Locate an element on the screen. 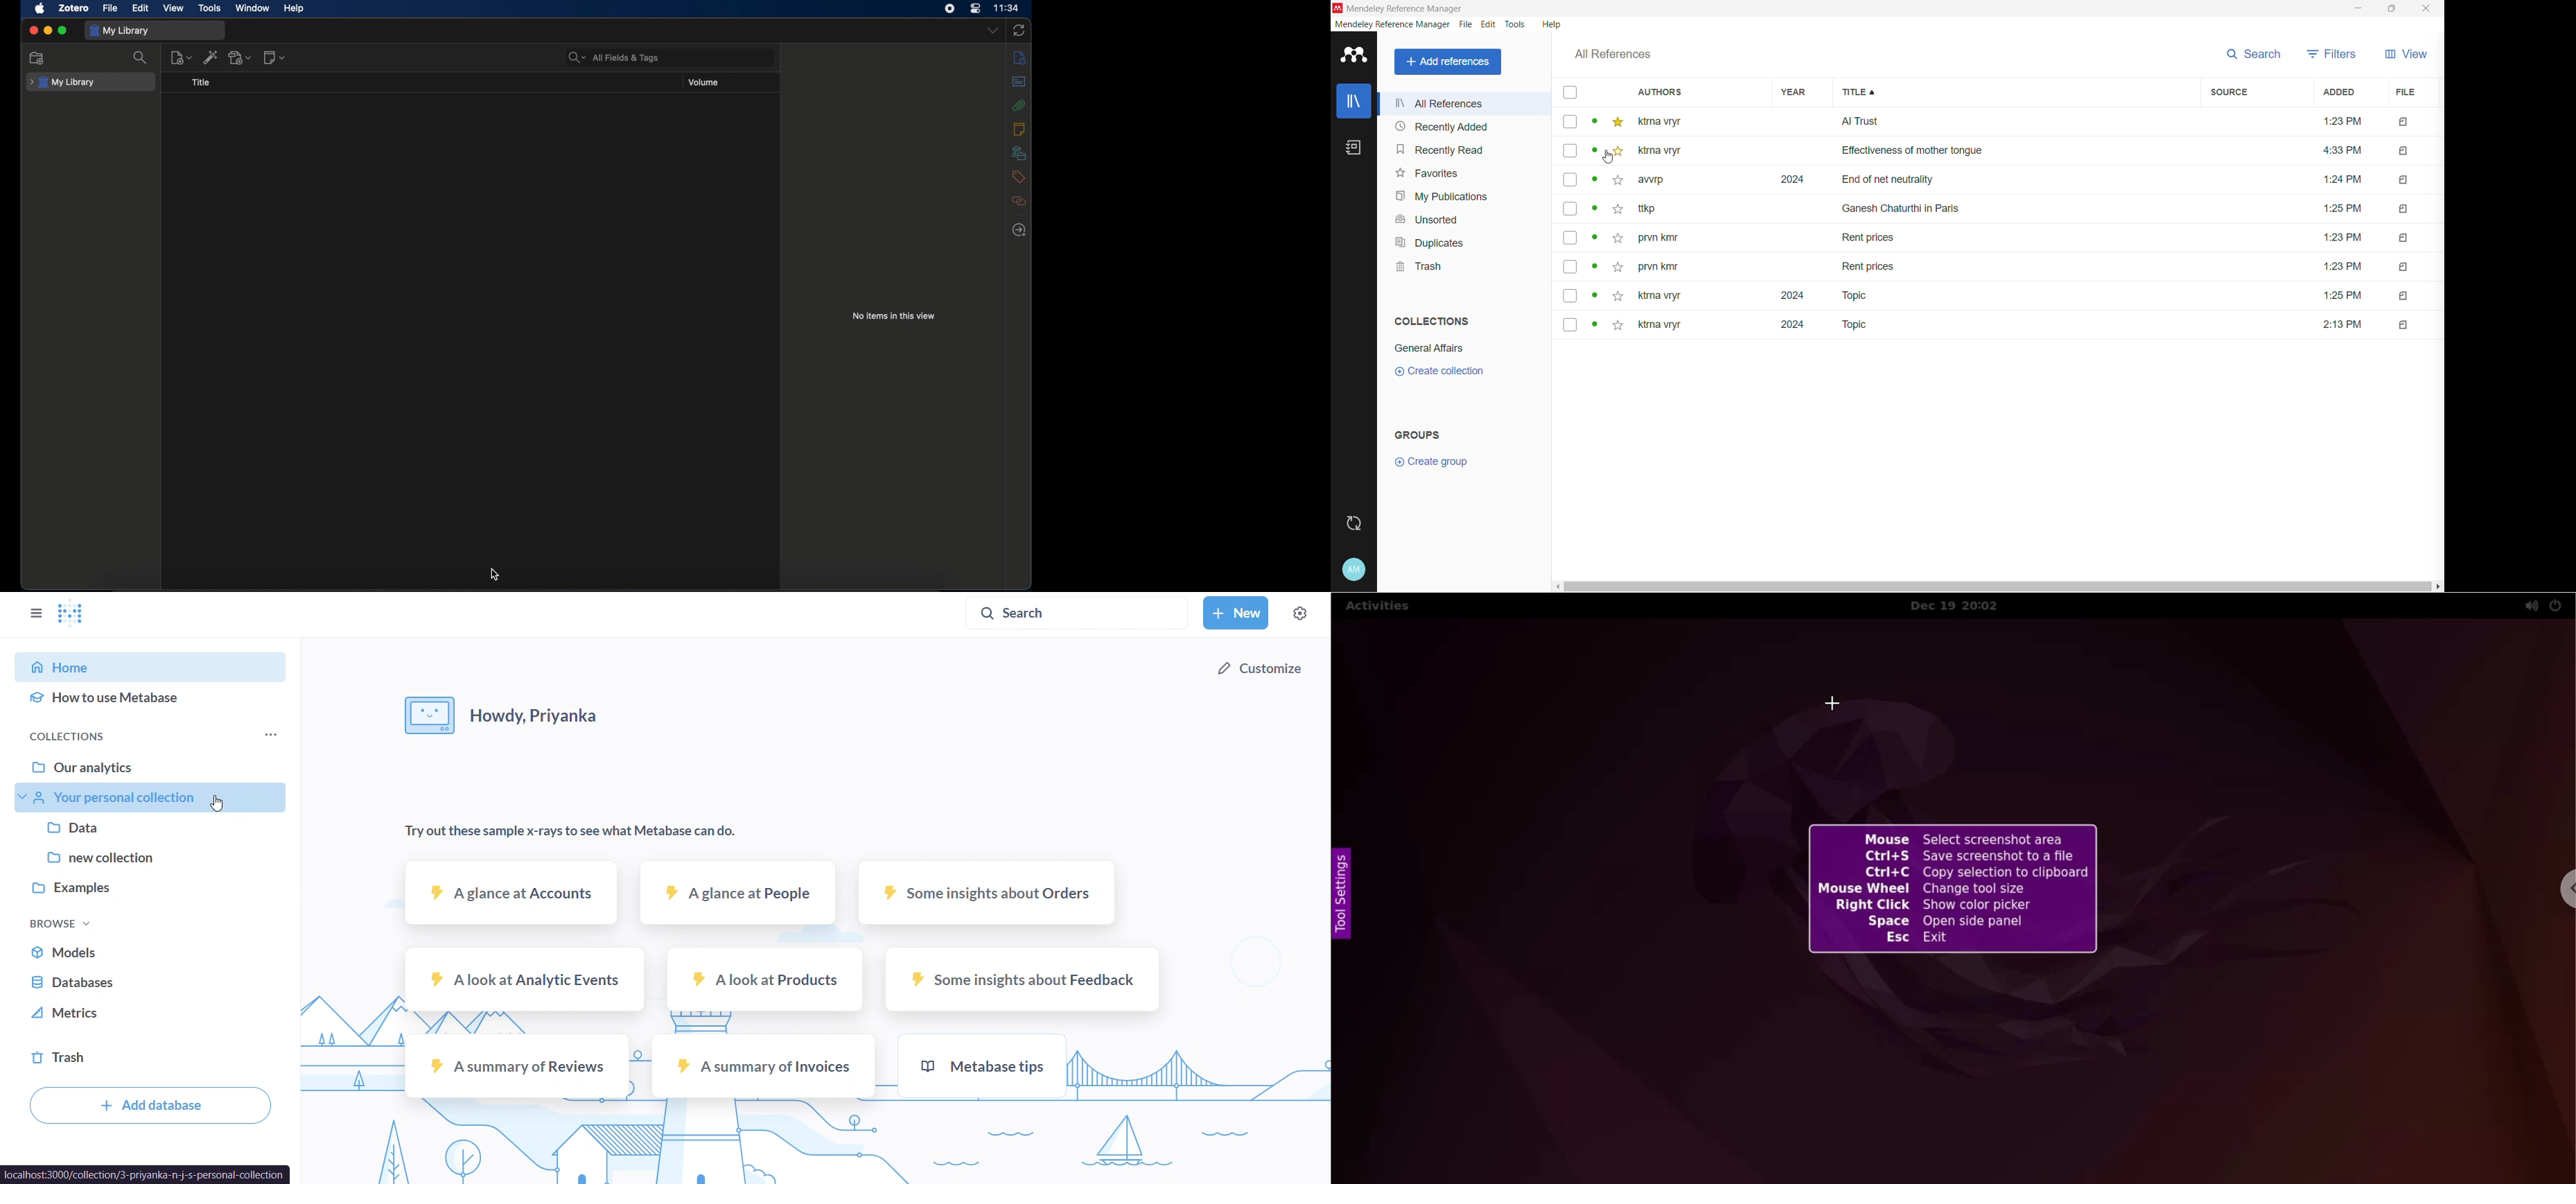 Image resolution: width=2576 pixels, height=1204 pixels. dot  is located at coordinates (1595, 183).